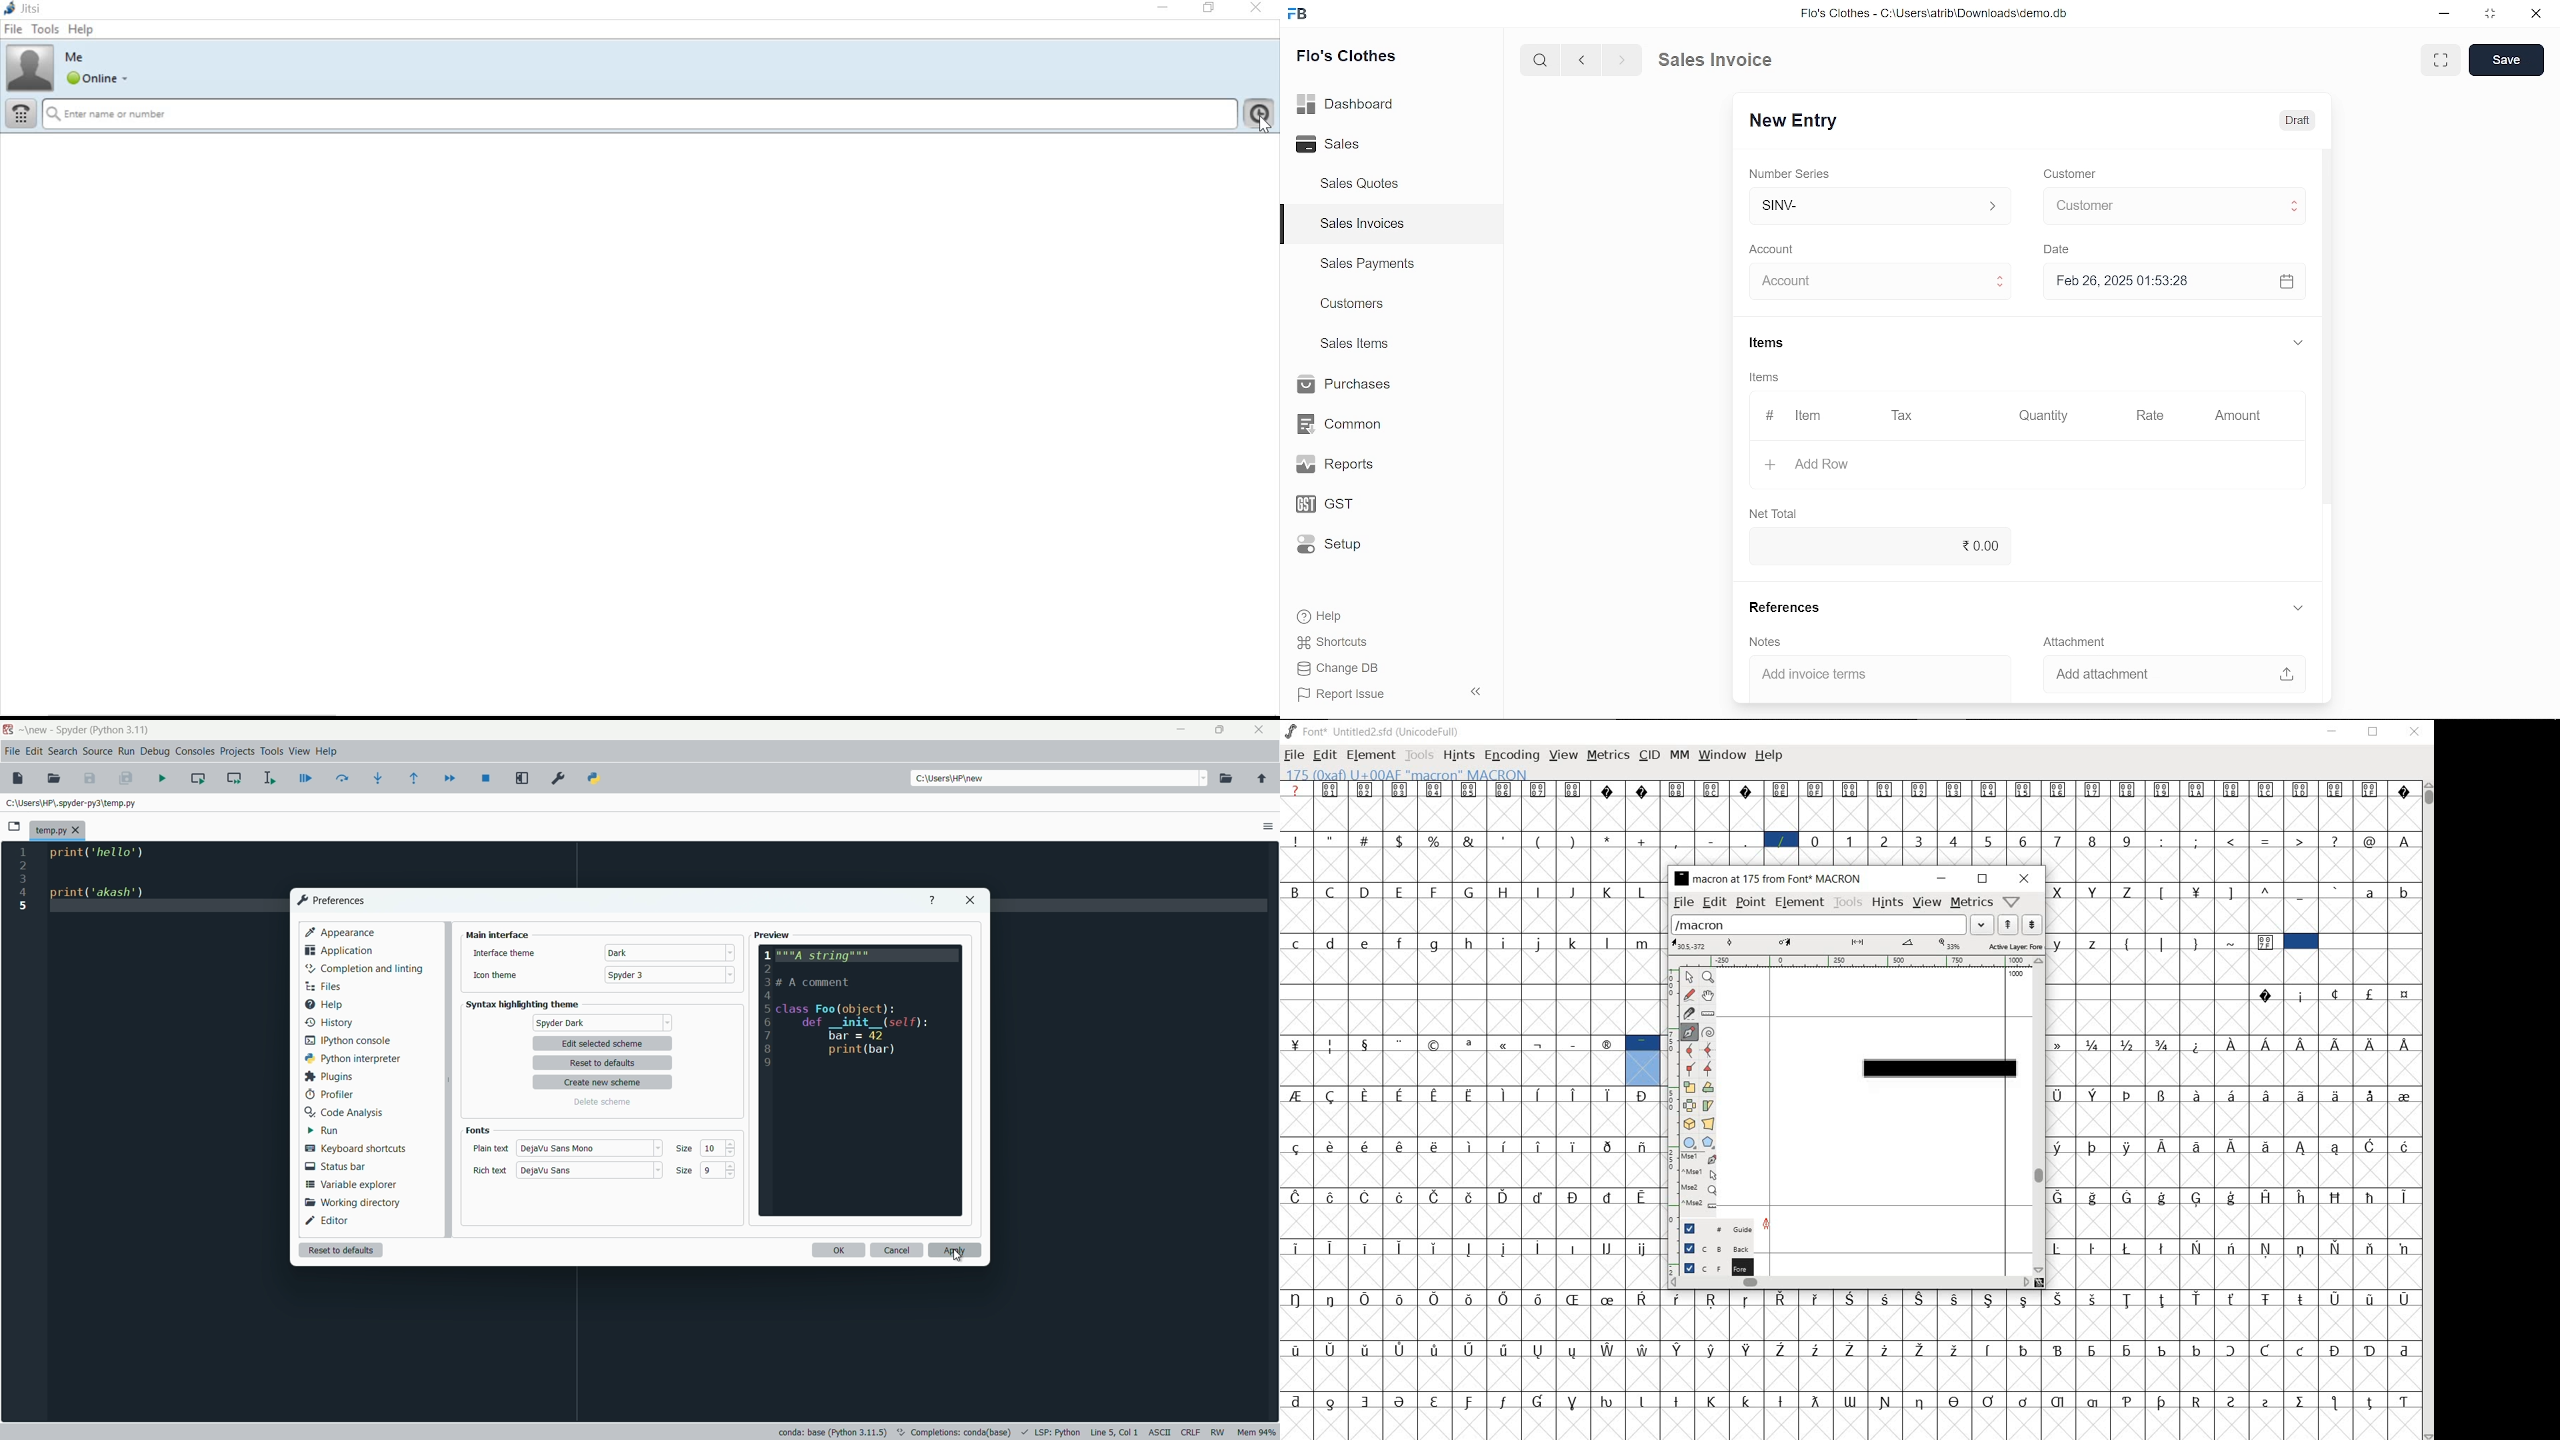 The width and height of the screenshot is (2576, 1456). Describe the element at coordinates (1419, 755) in the screenshot. I see `Tools` at that location.